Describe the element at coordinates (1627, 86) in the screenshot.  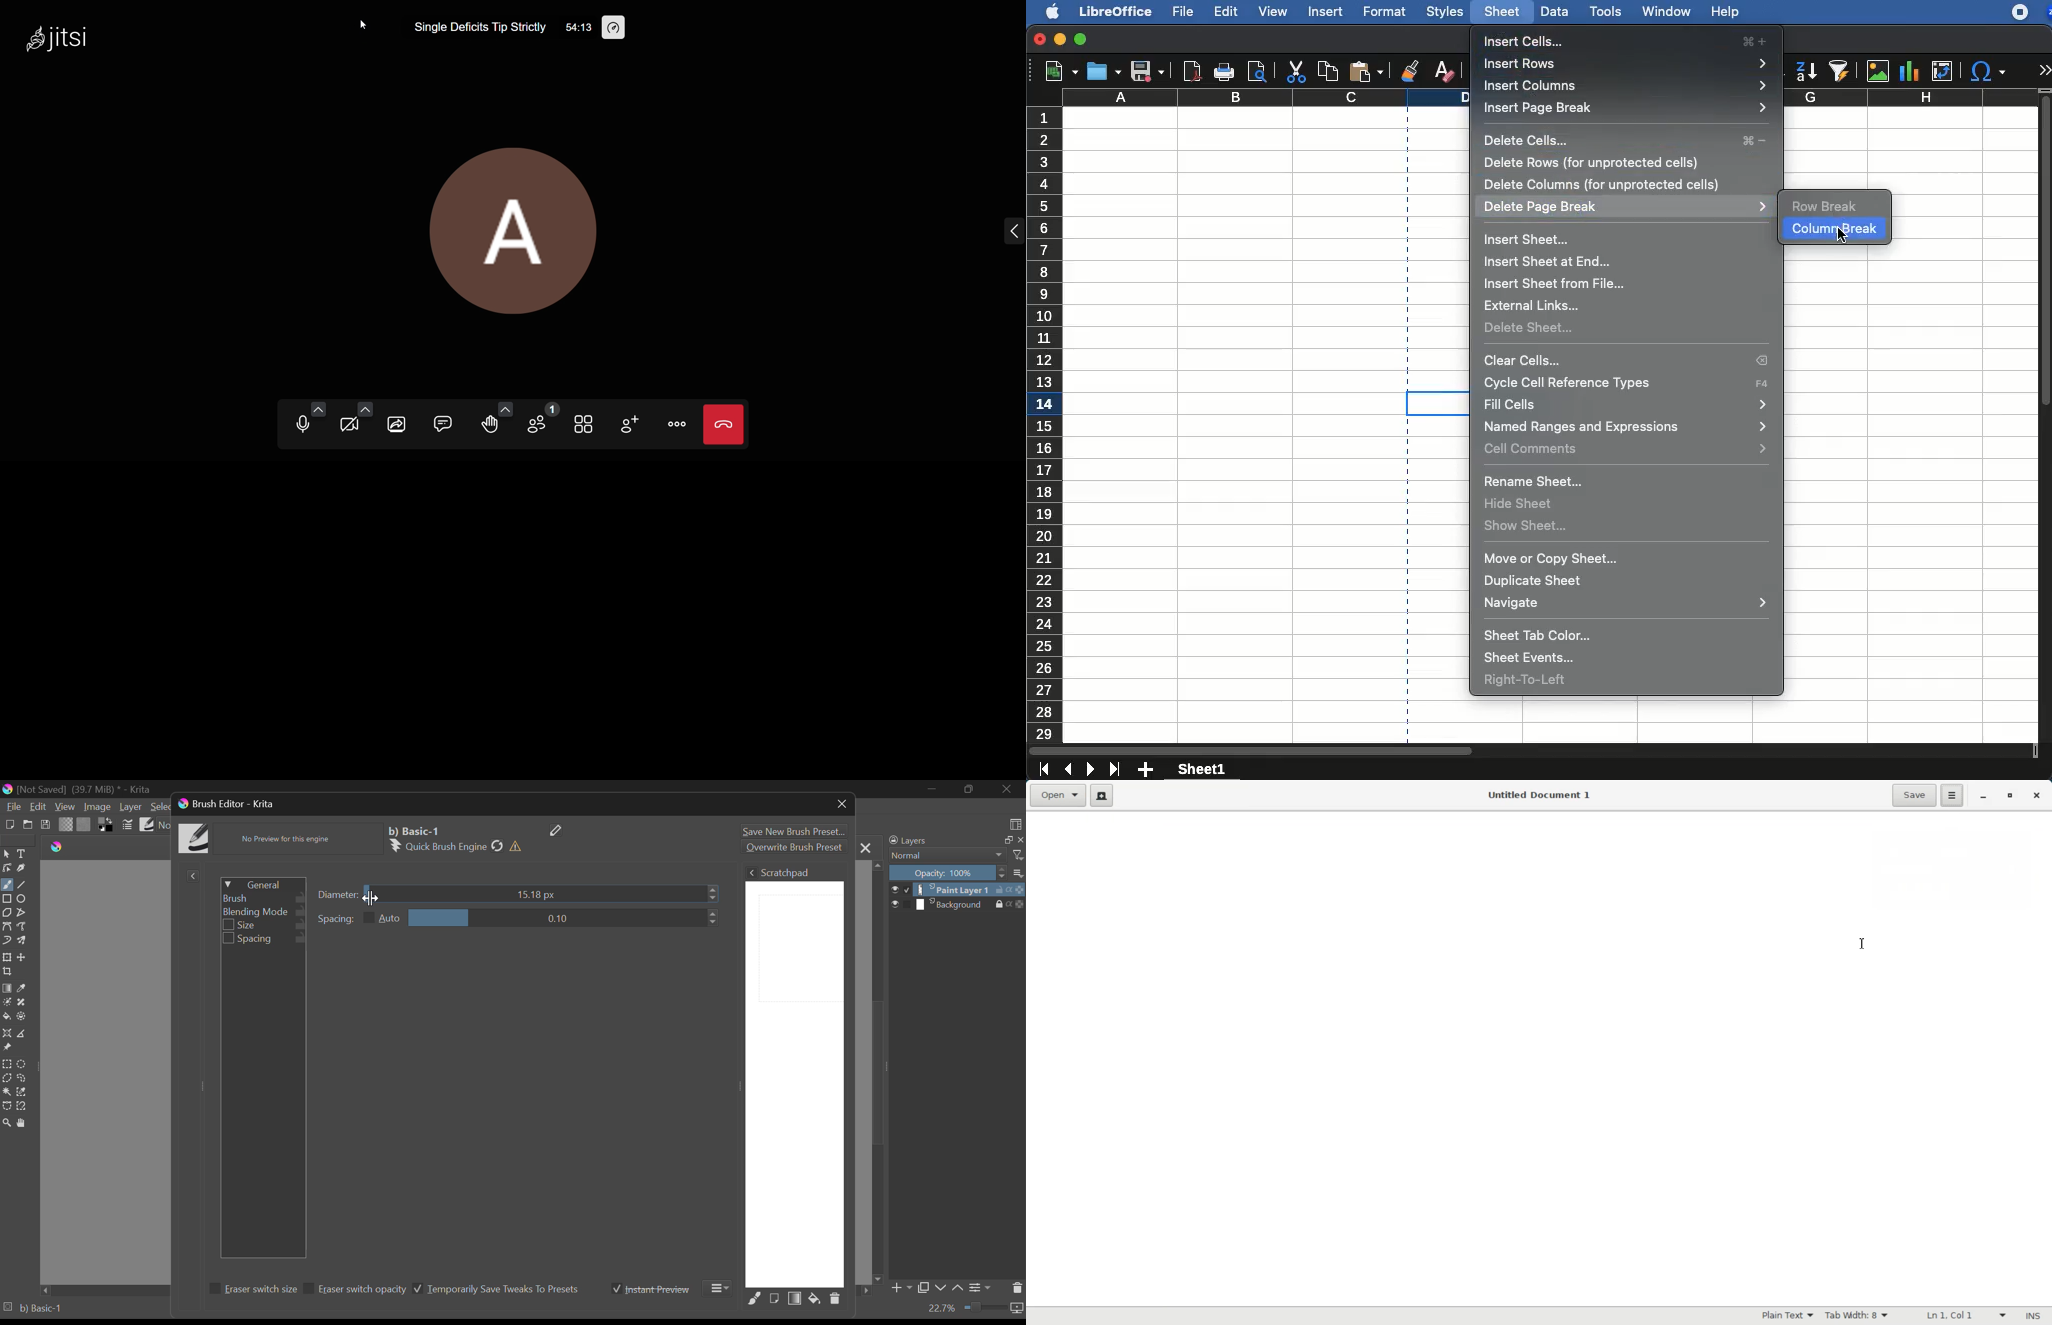
I see `insert columns` at that location.